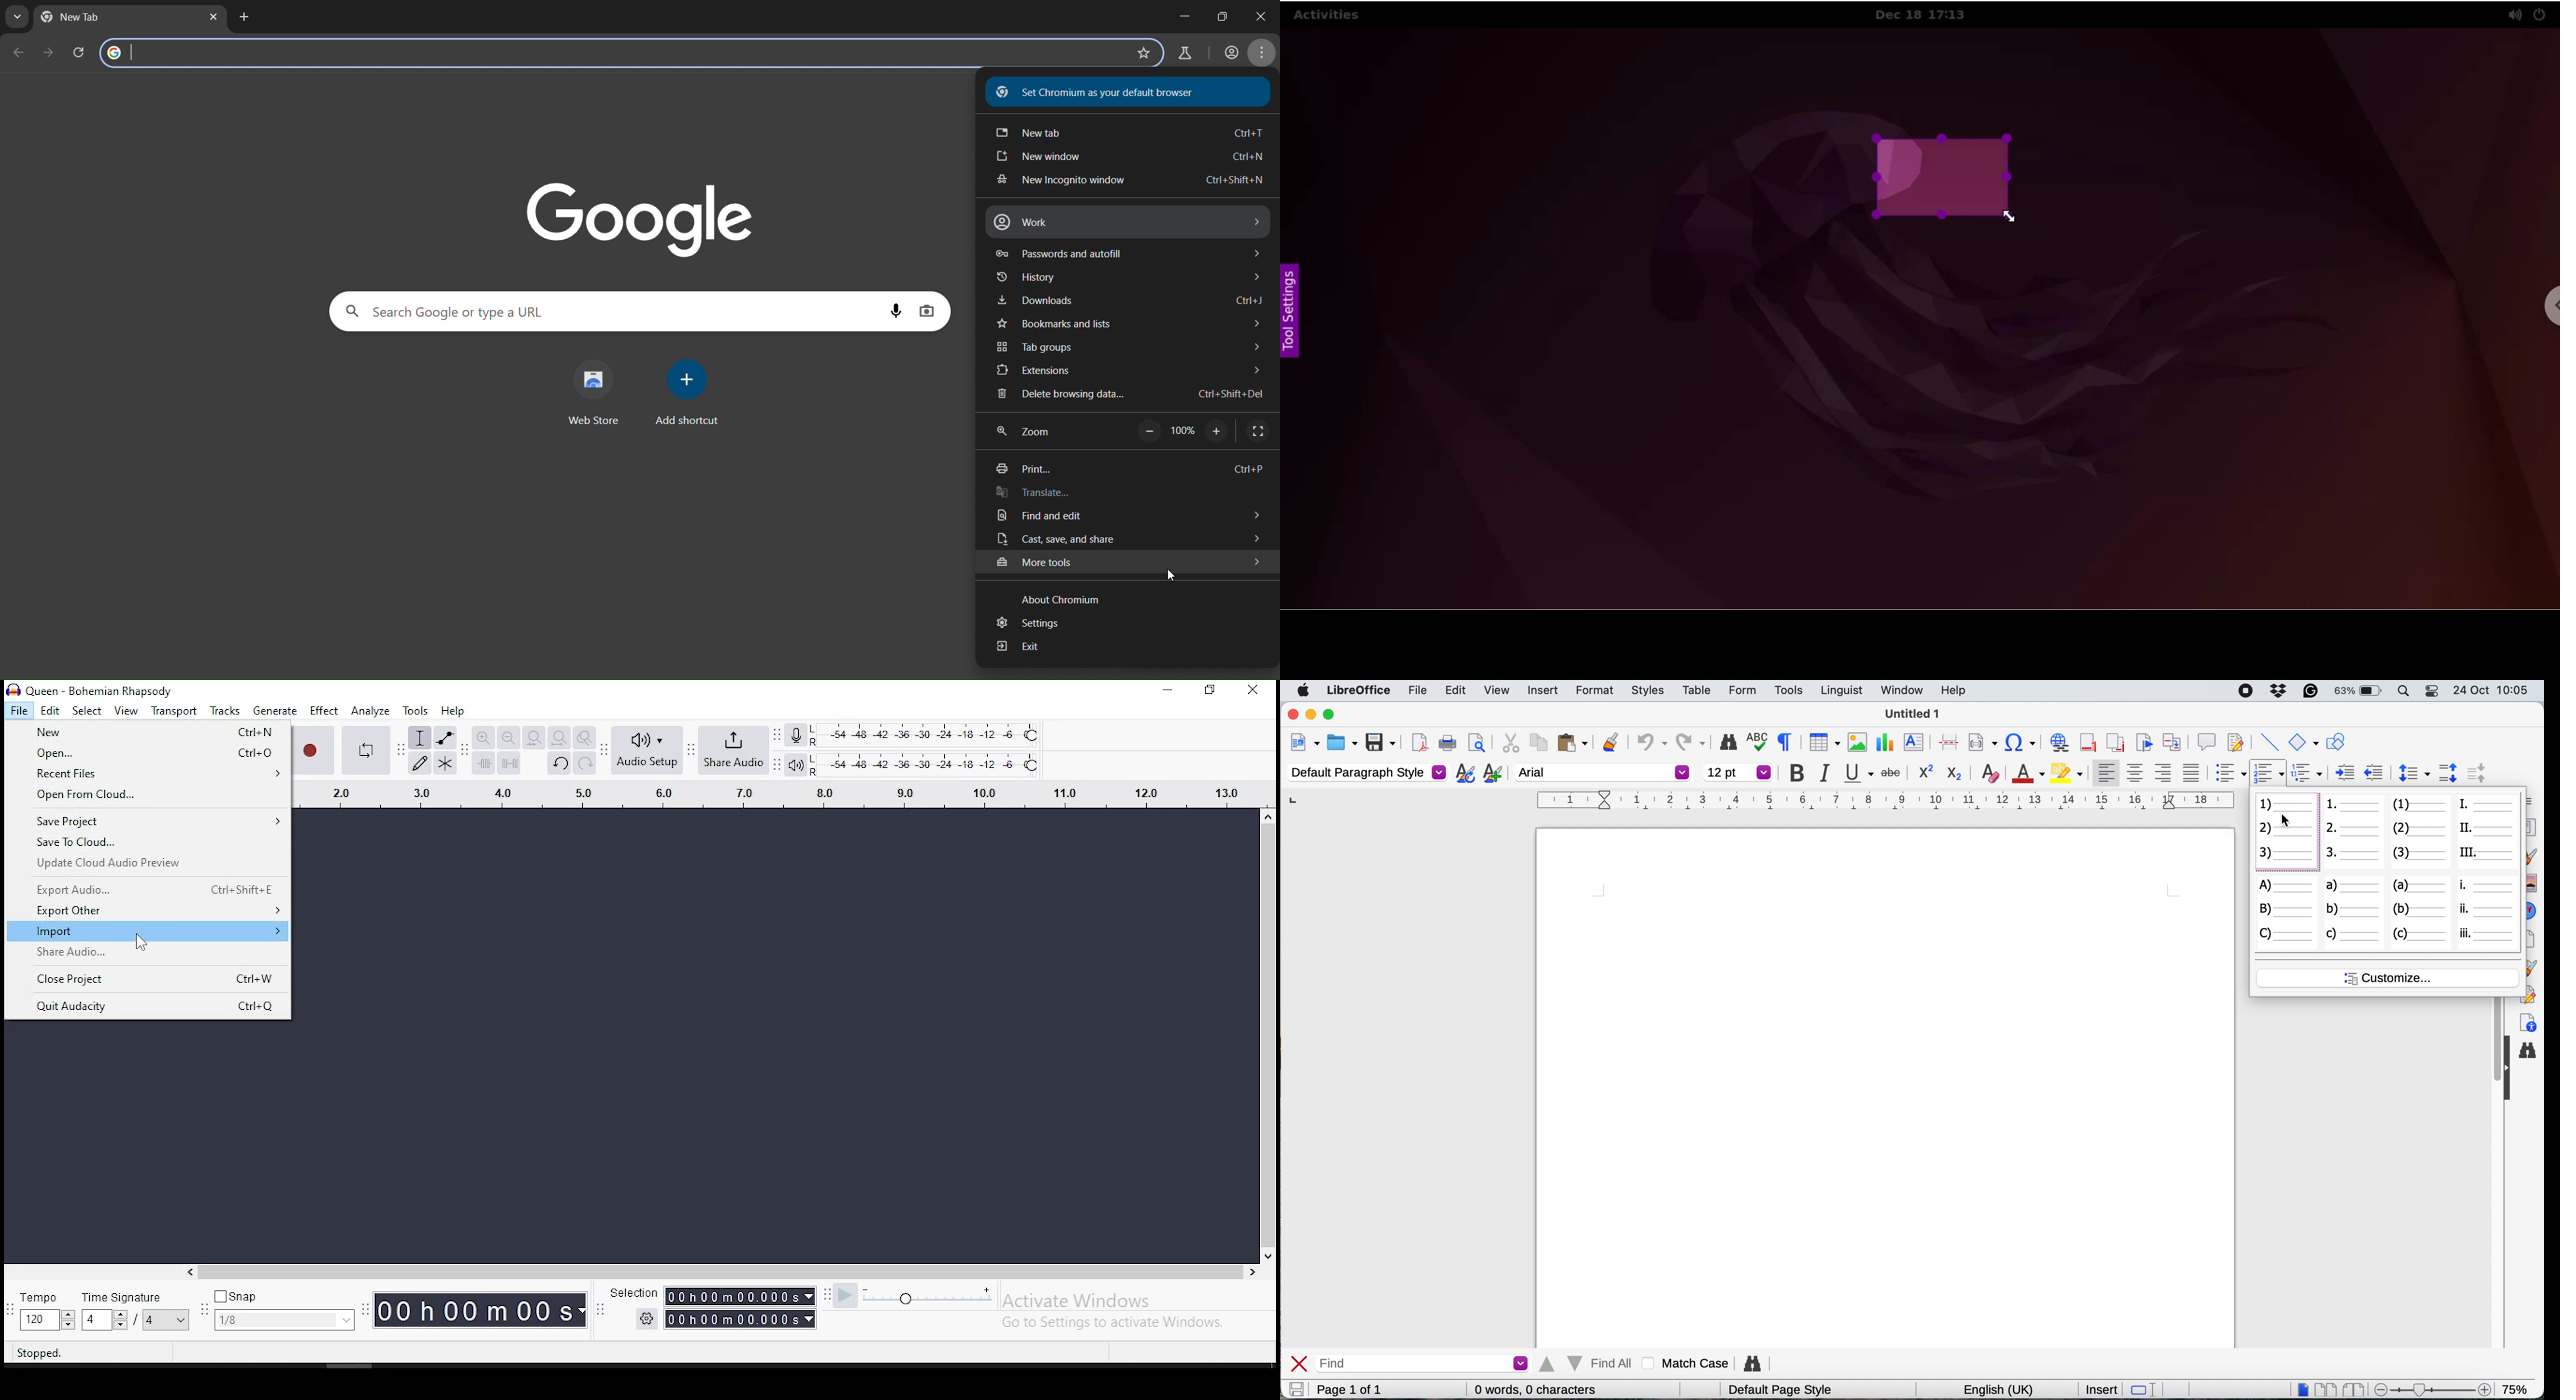  What do you see at coordinates (127, 711) in the screenshot?
I see `view` at bounding box center [127, 711].